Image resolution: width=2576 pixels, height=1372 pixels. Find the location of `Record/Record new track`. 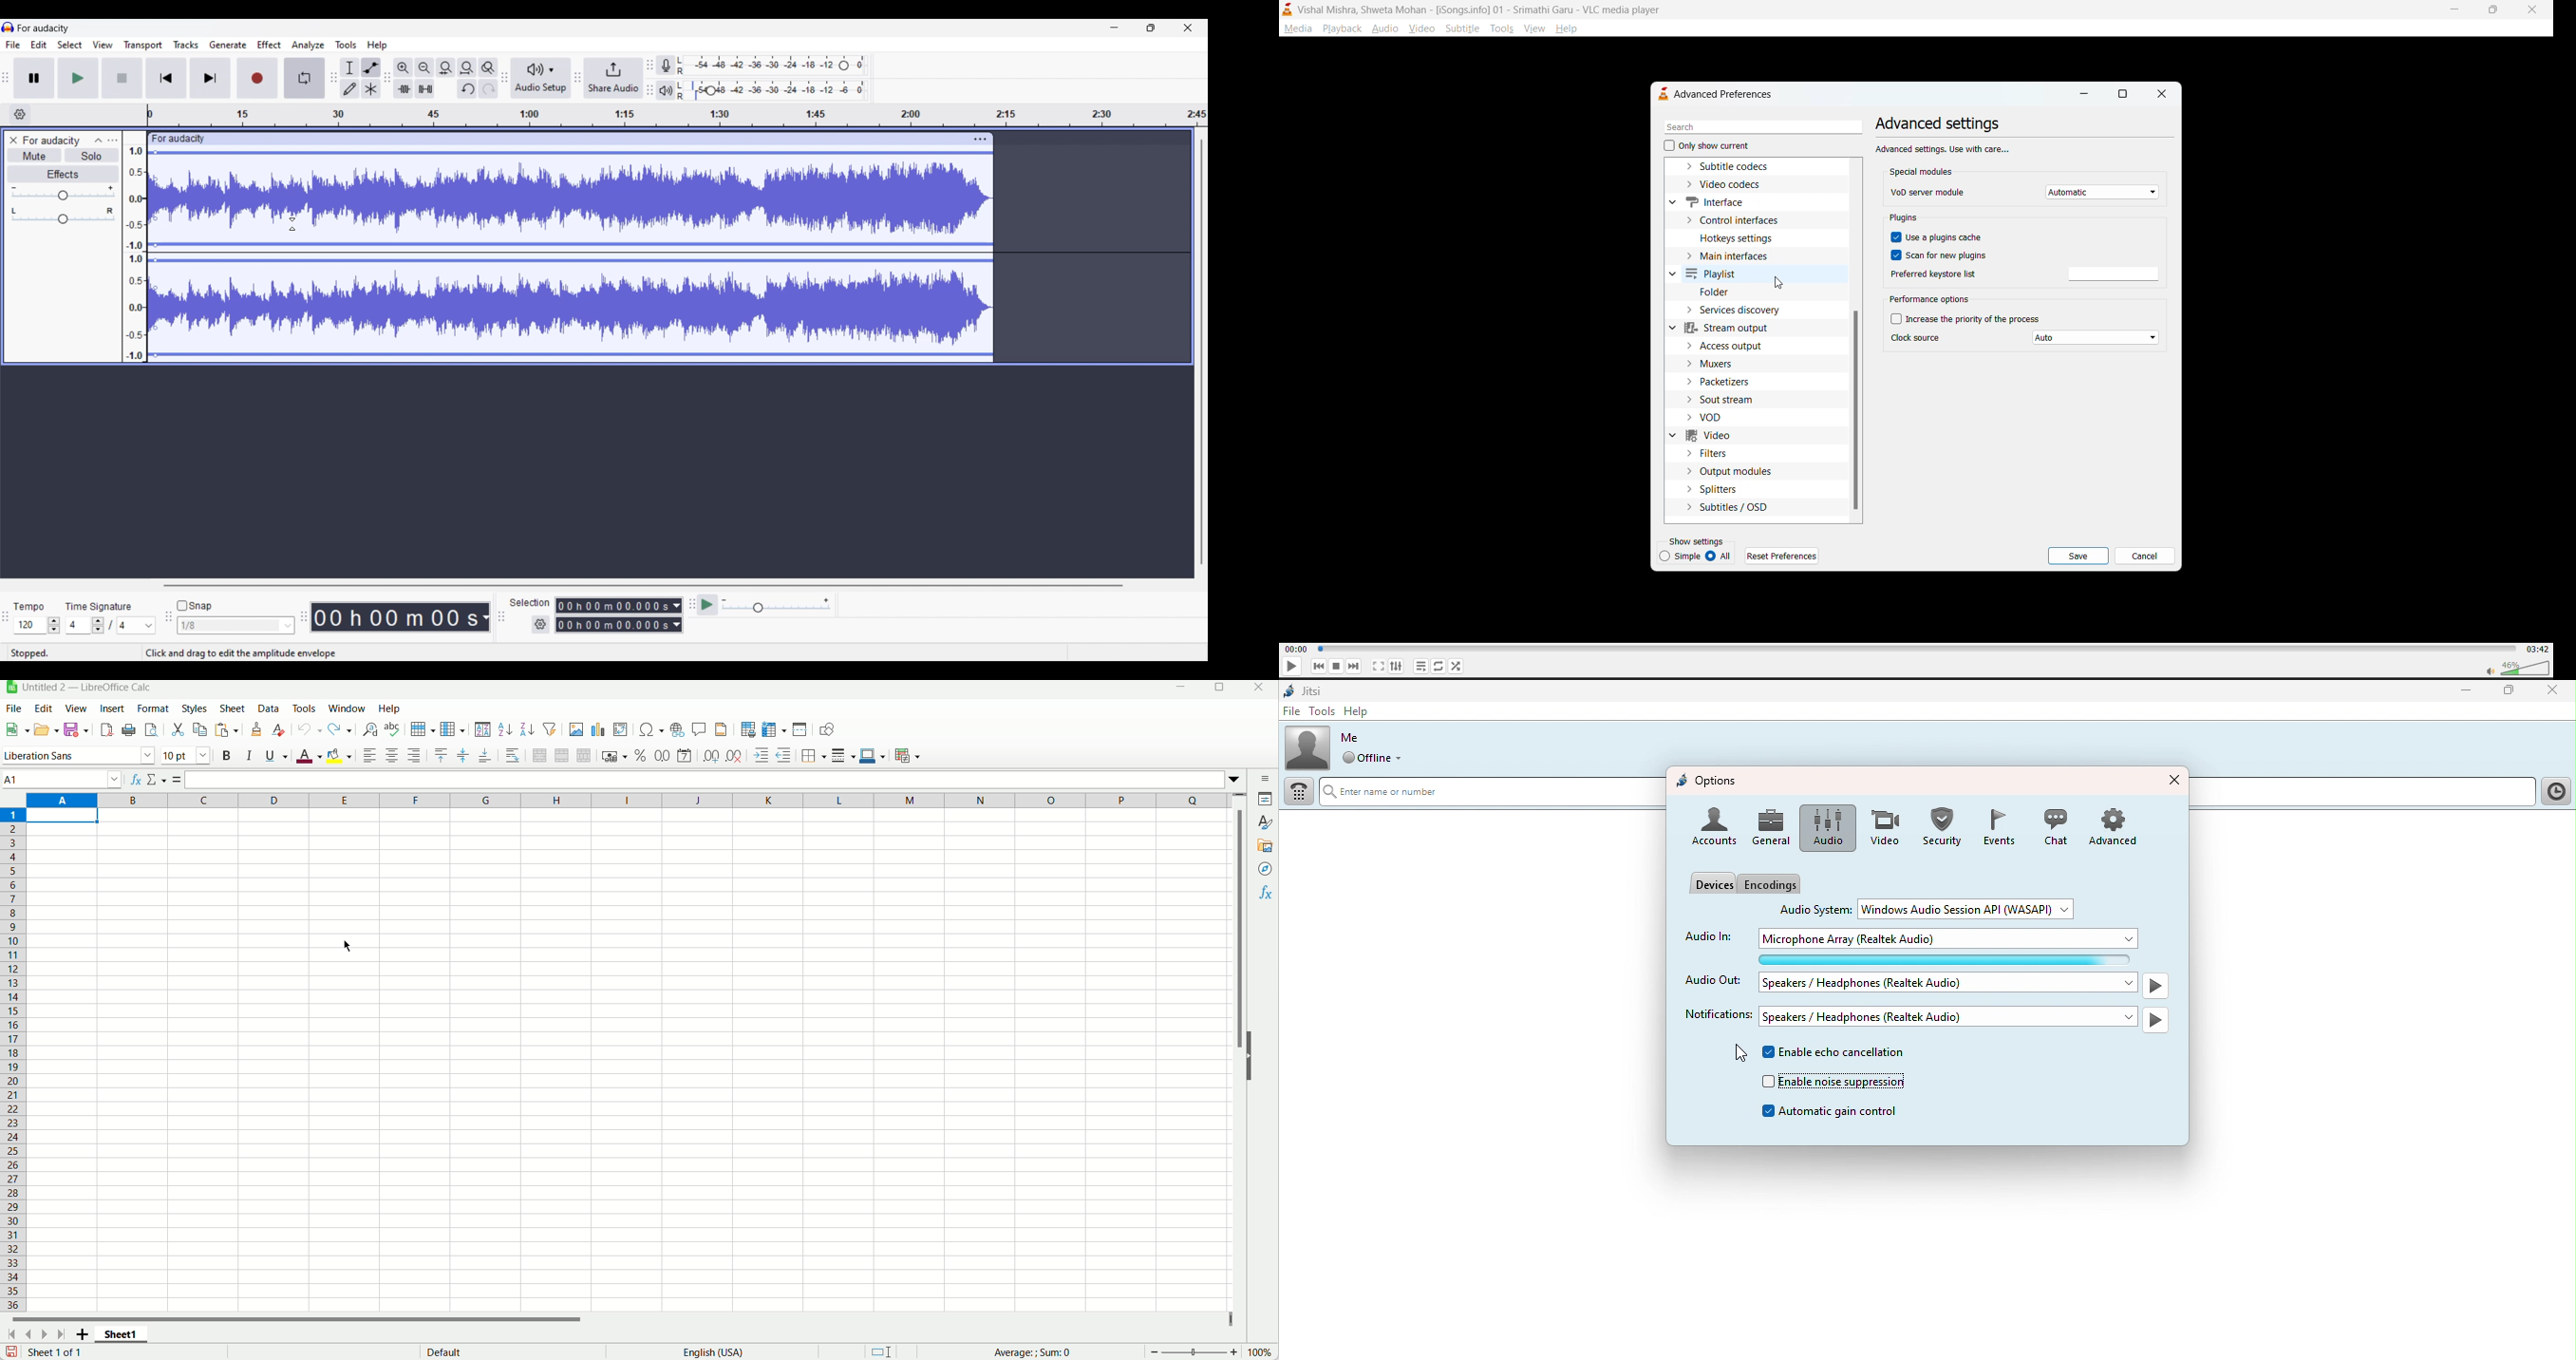

Record/Record new track is located at coordinates (258, 78).